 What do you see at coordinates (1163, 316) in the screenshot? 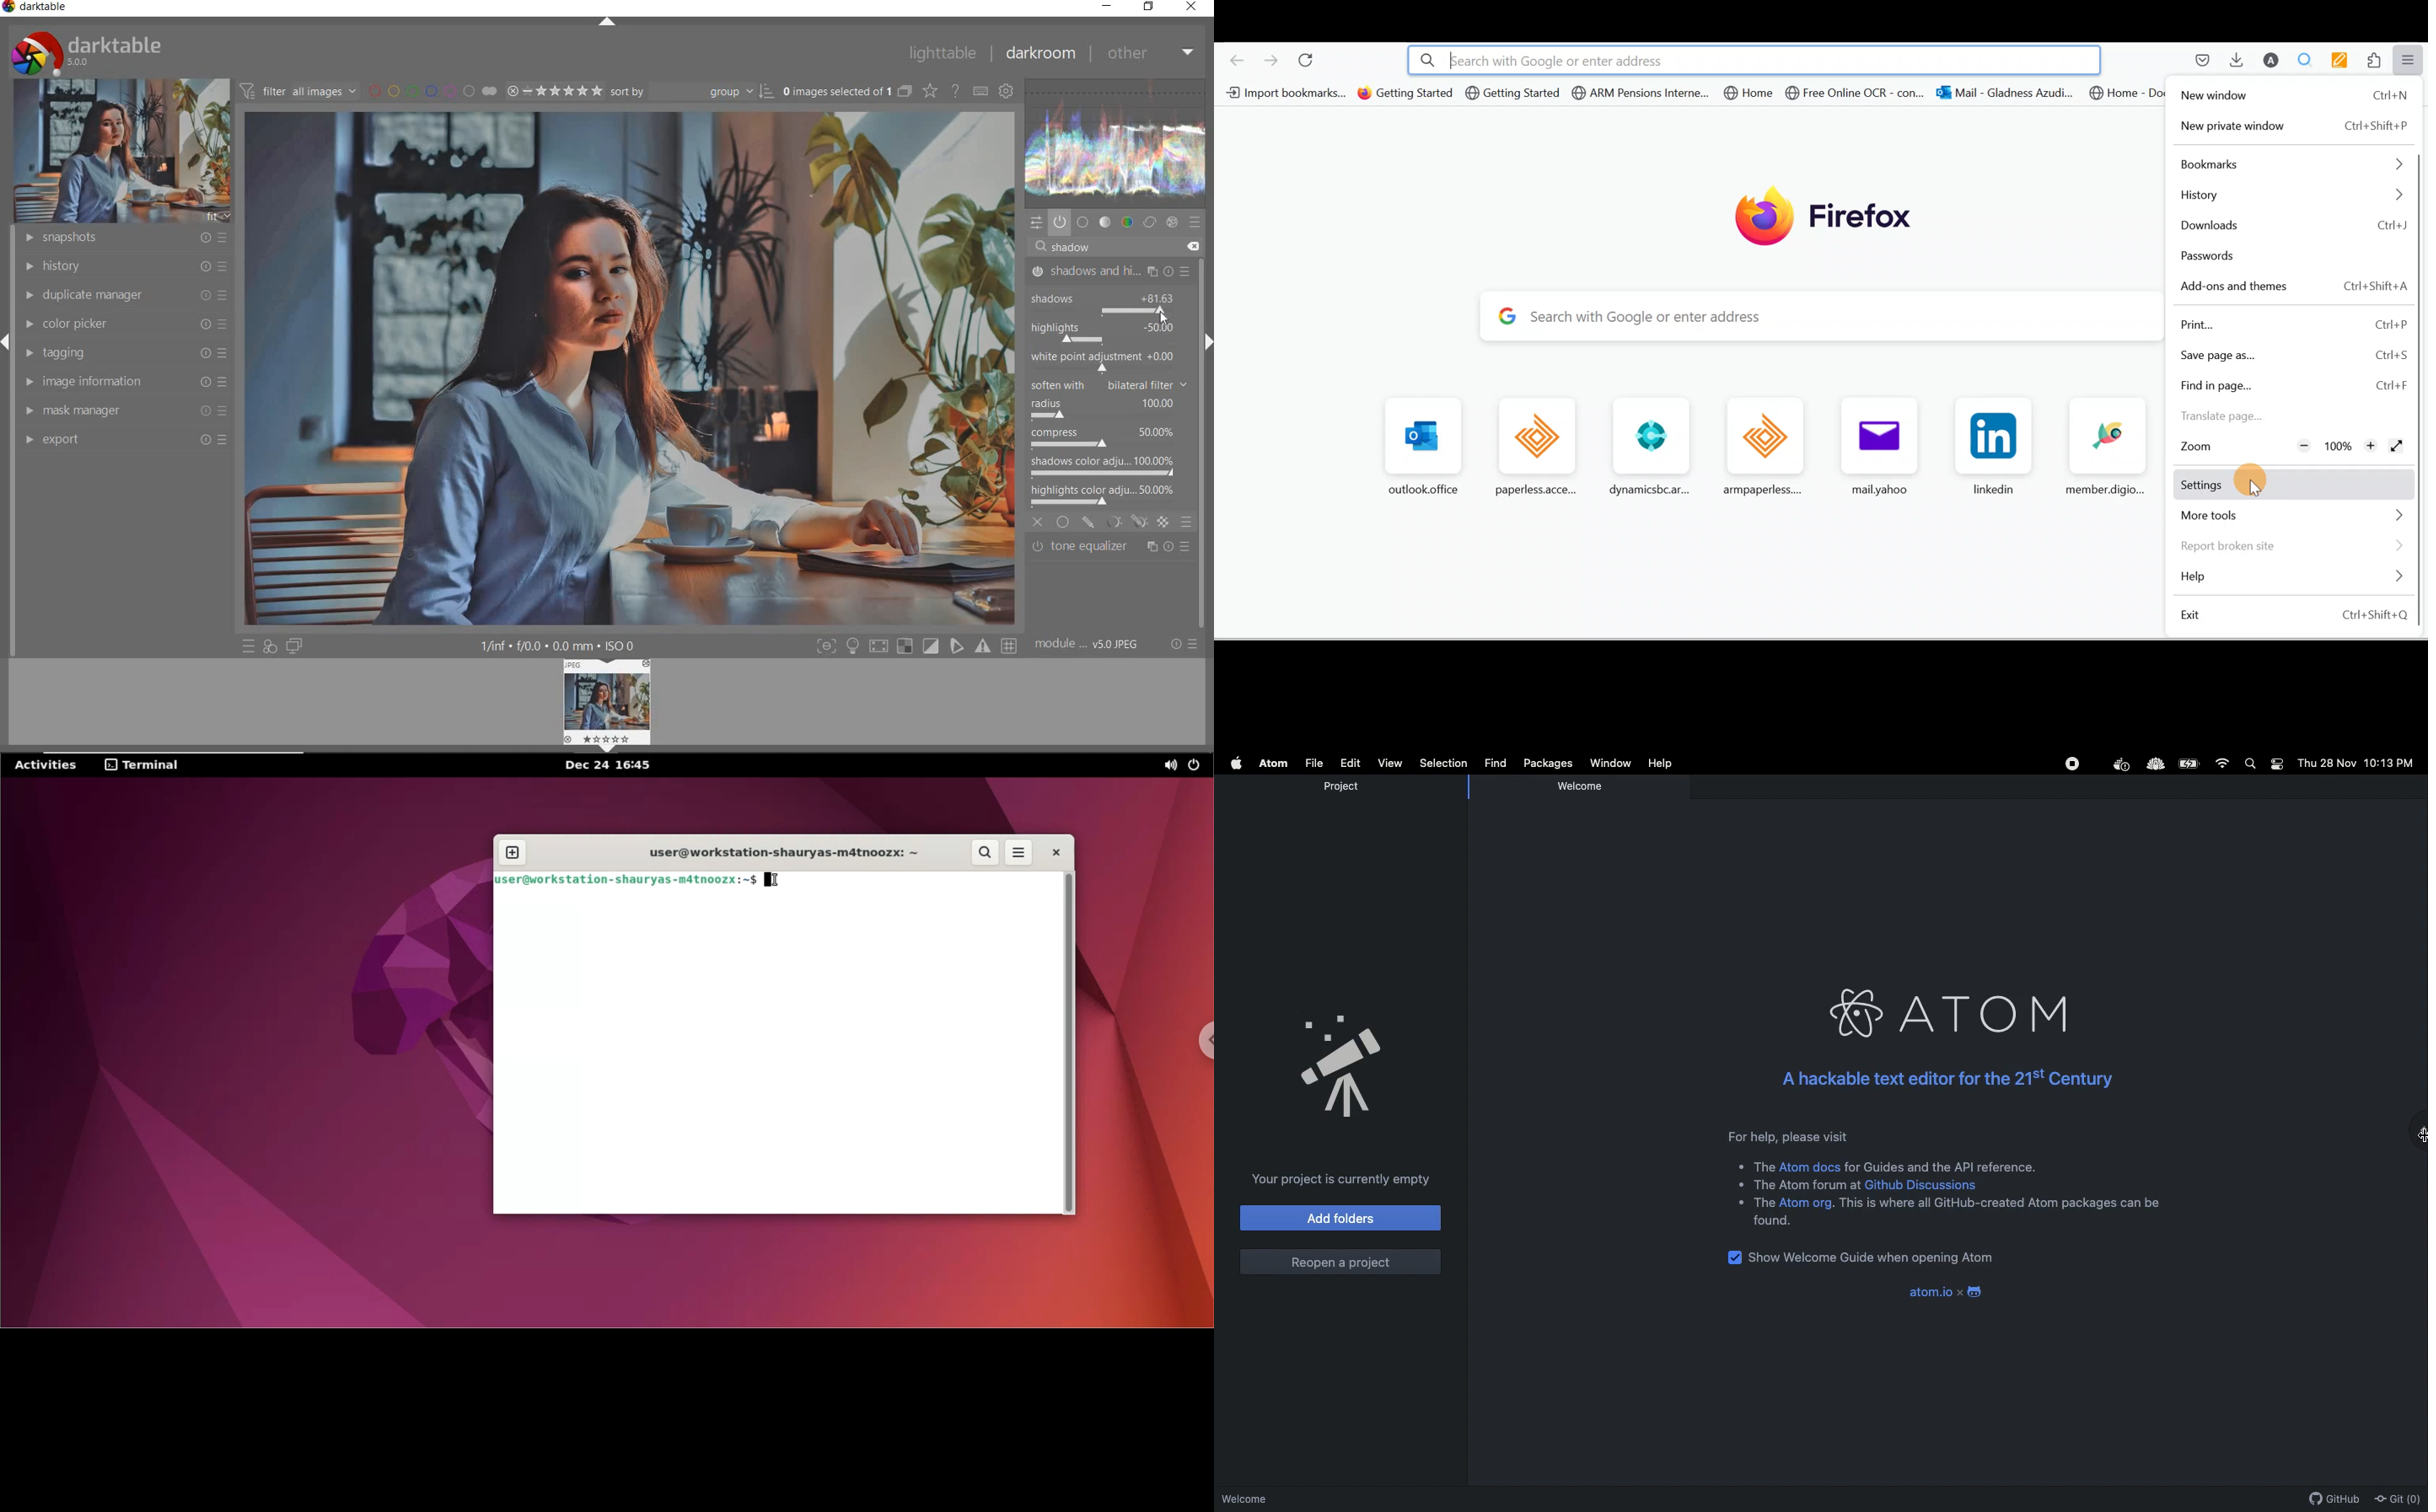
I see `cursor position` at bounding box center [1163, 316].